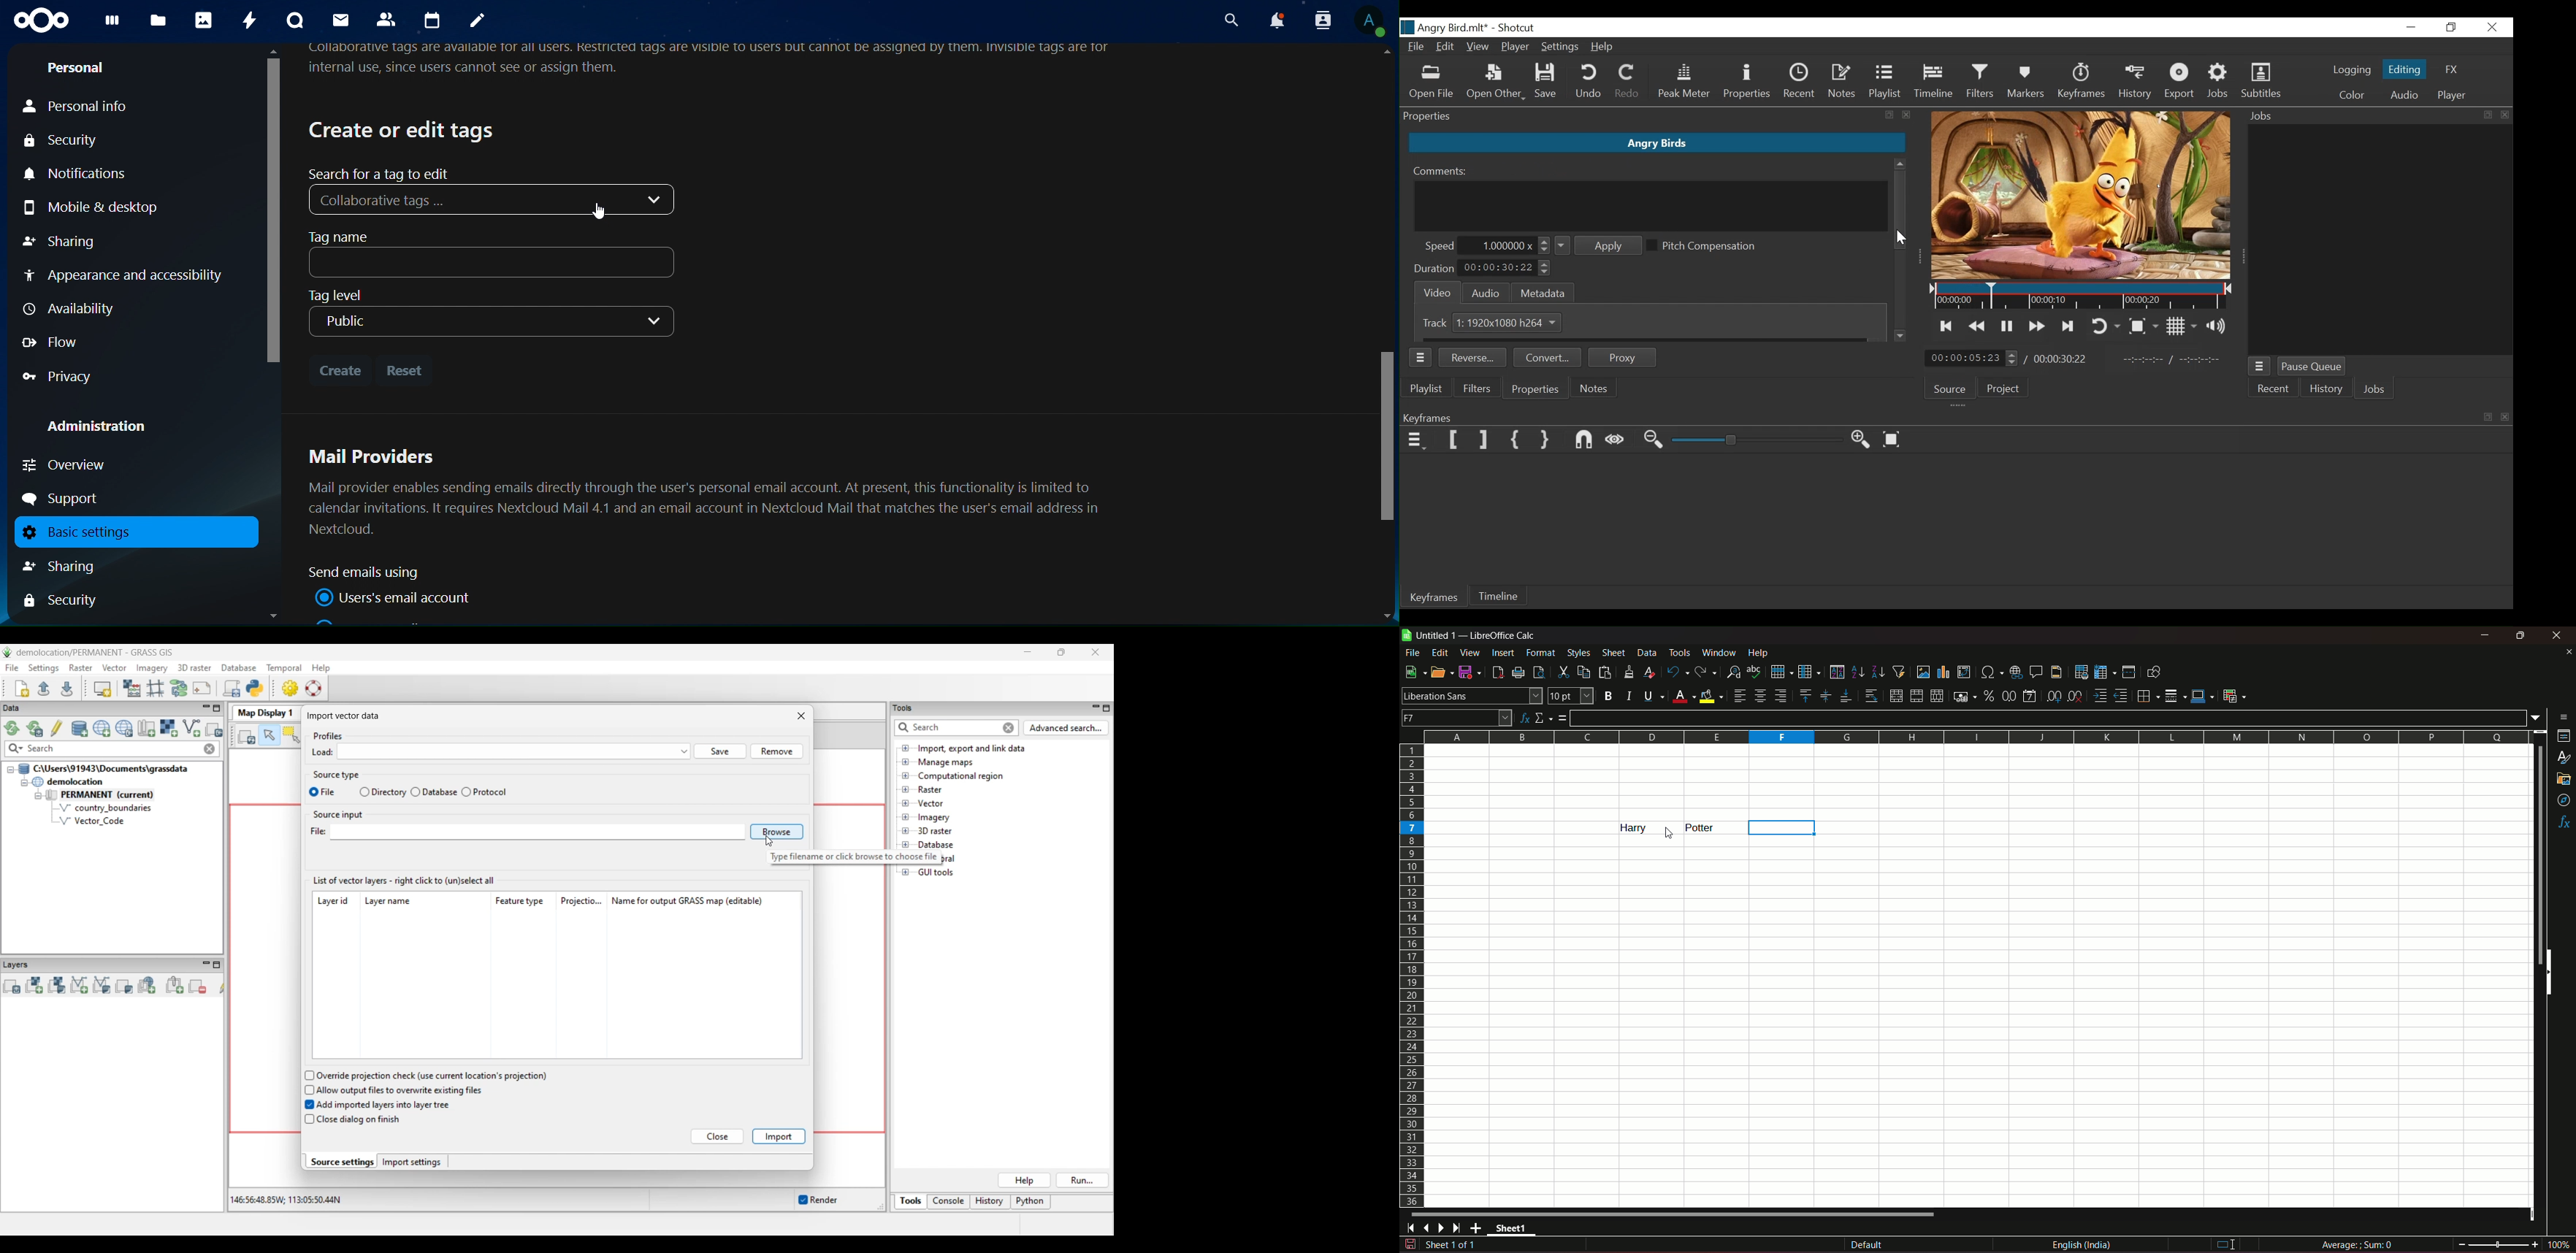 The image size is (2576, 1260). What do you see at coordinates (158, 21) in the screenshot?
I see `files` at bounding box center [158, 21].